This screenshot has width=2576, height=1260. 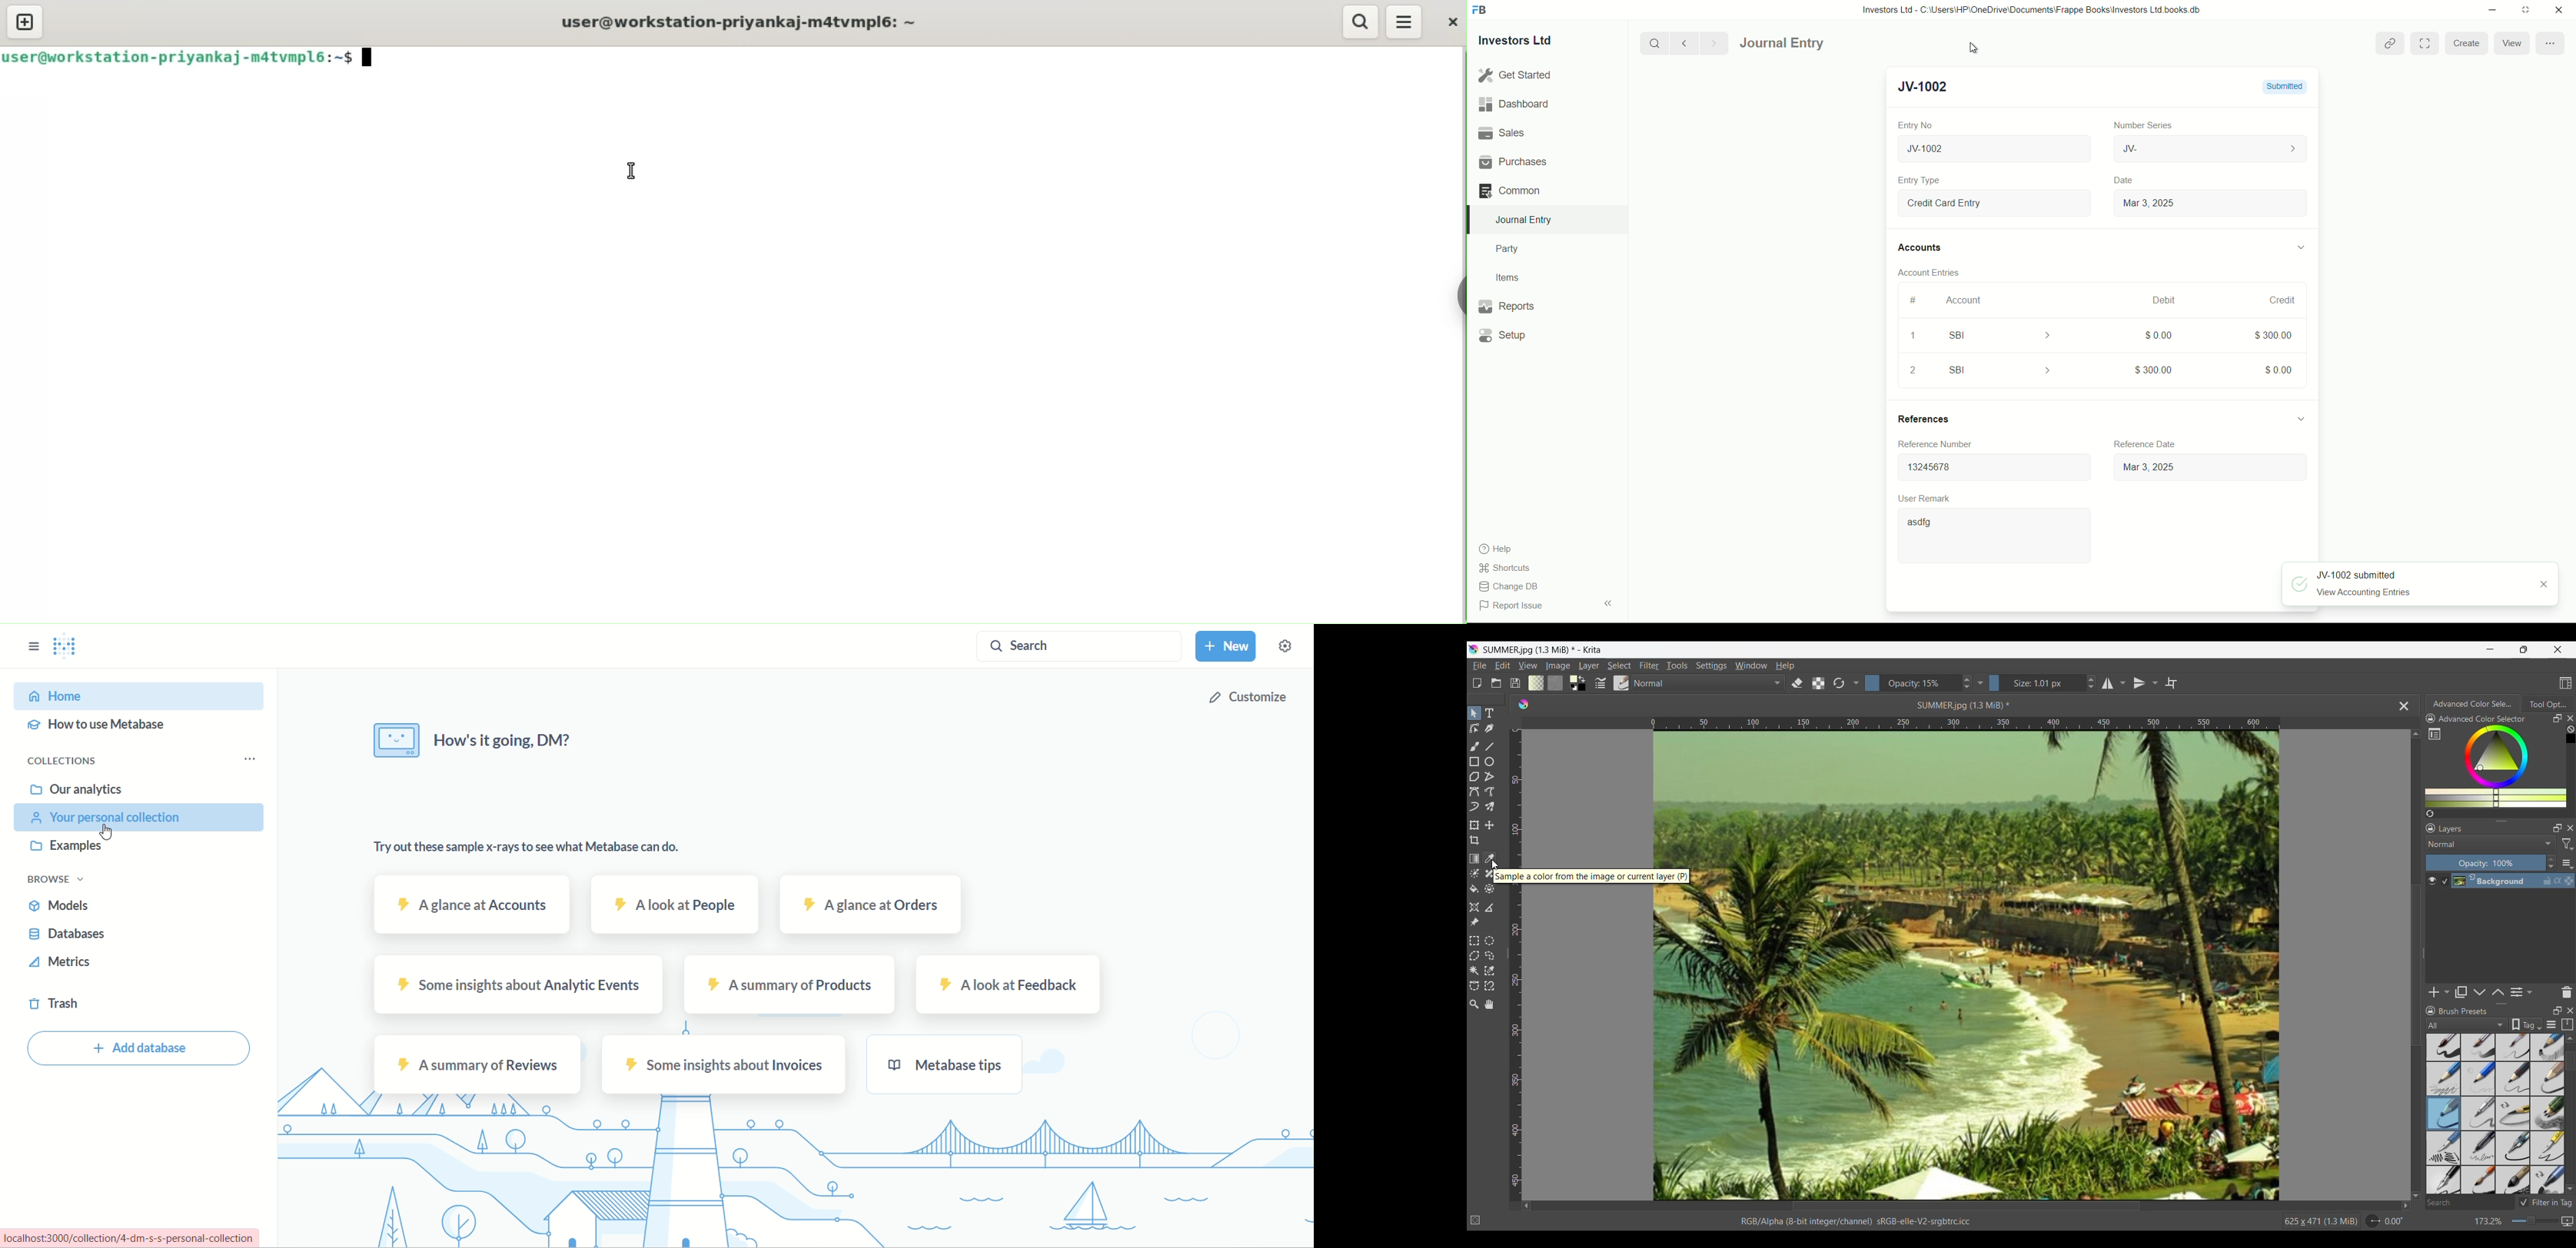 What do you see at coordinates (1506, 304) in the screenshot?
I see `Reports .` at bounding box center [1506, 304].